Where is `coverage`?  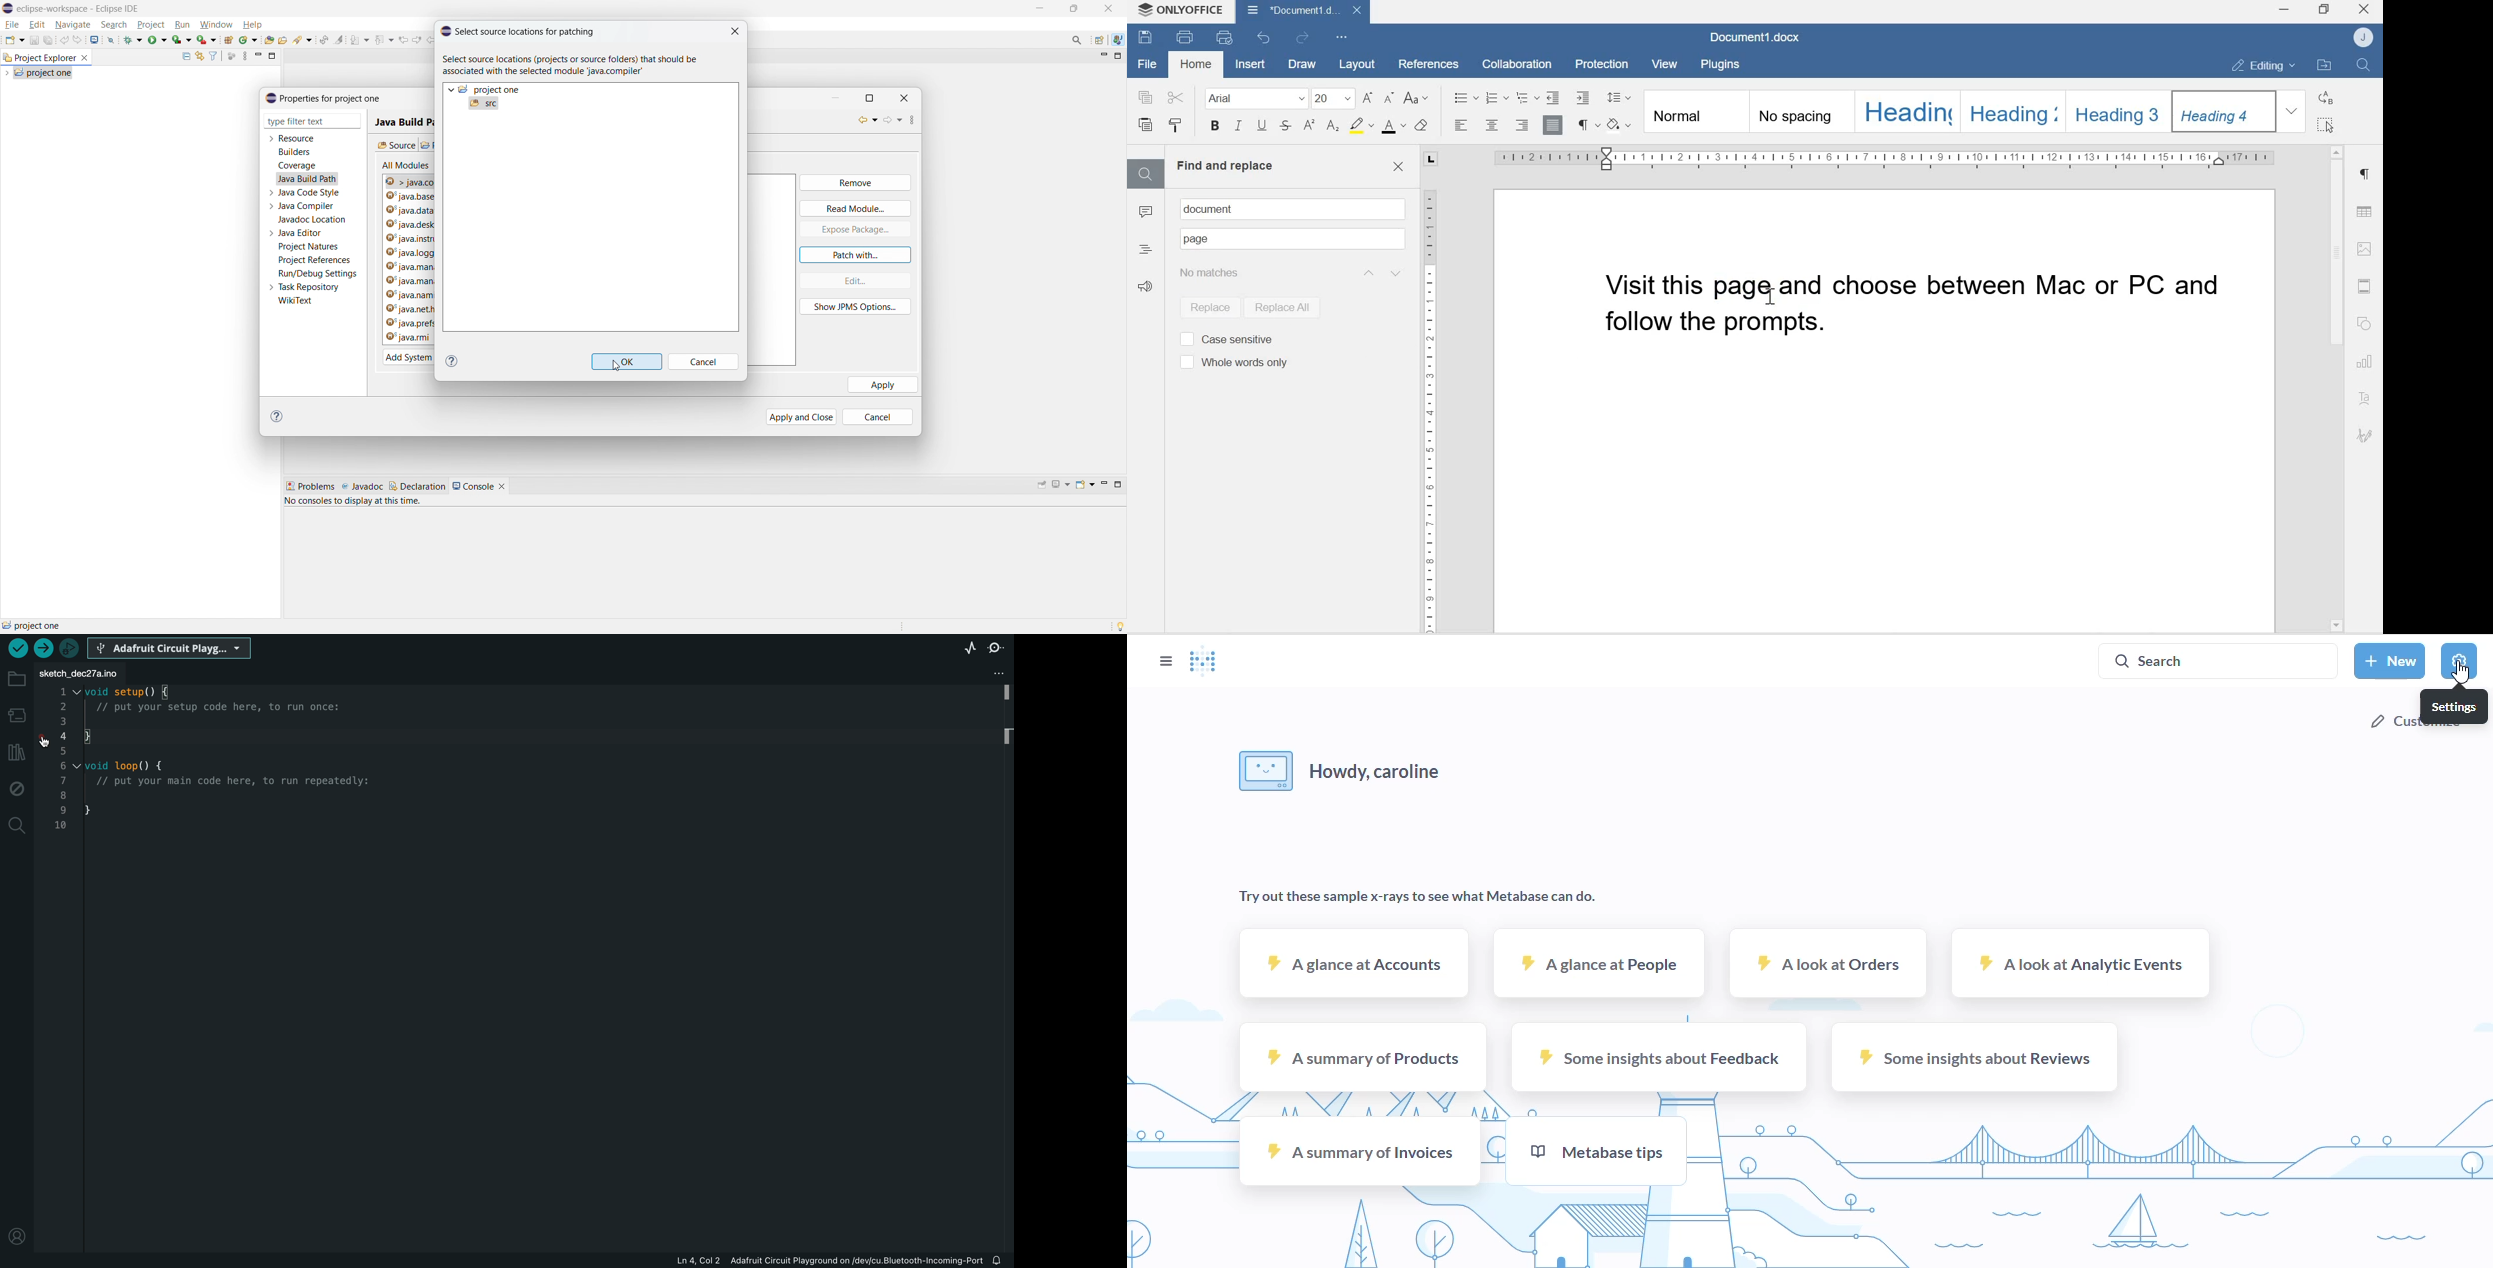 coverage is located at coordinates (297, 166).